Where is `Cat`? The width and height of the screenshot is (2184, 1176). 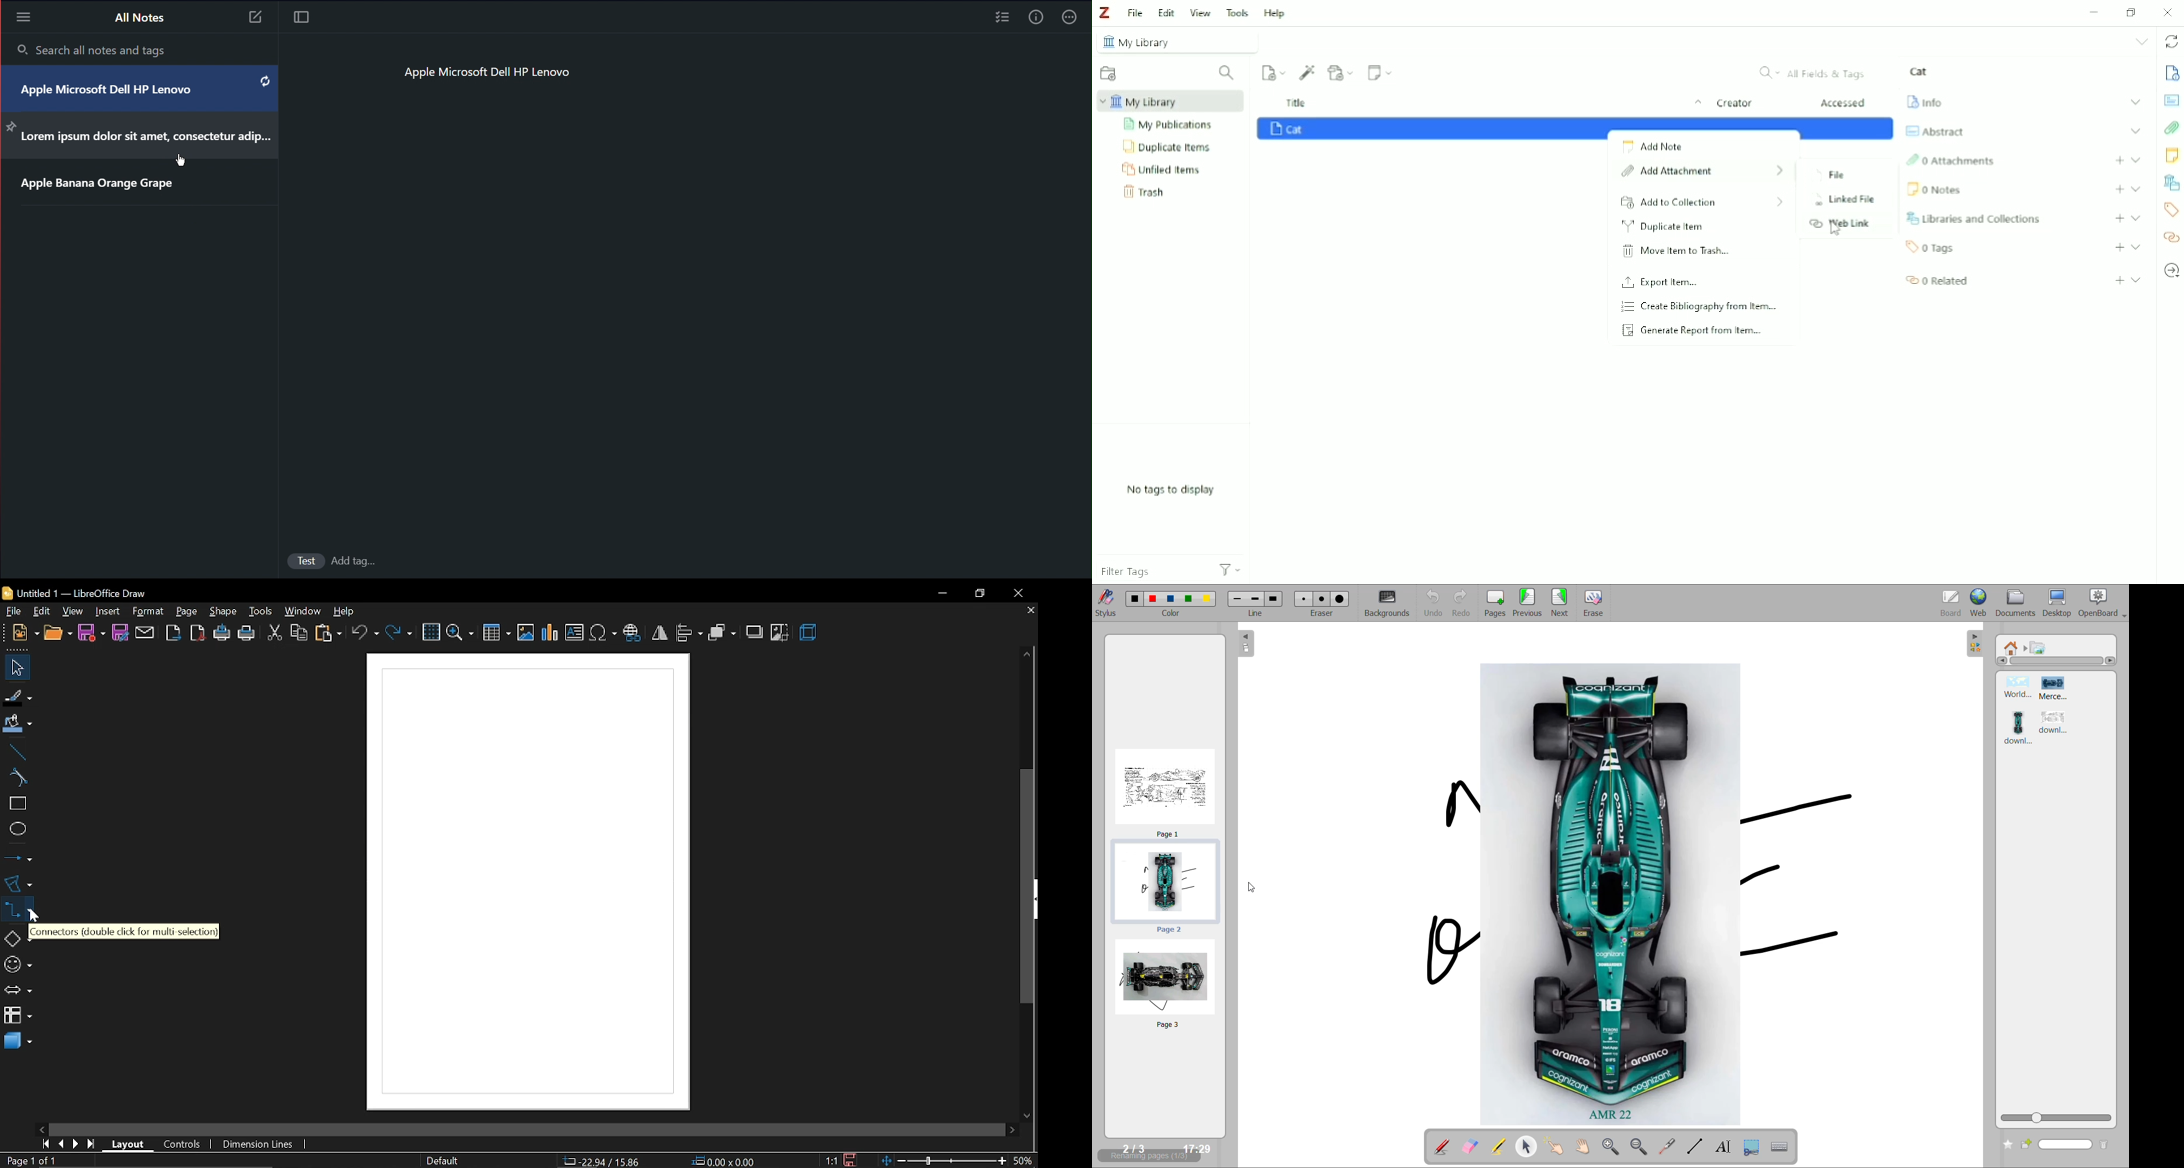 Cat is located at coordinates (1287, 129).